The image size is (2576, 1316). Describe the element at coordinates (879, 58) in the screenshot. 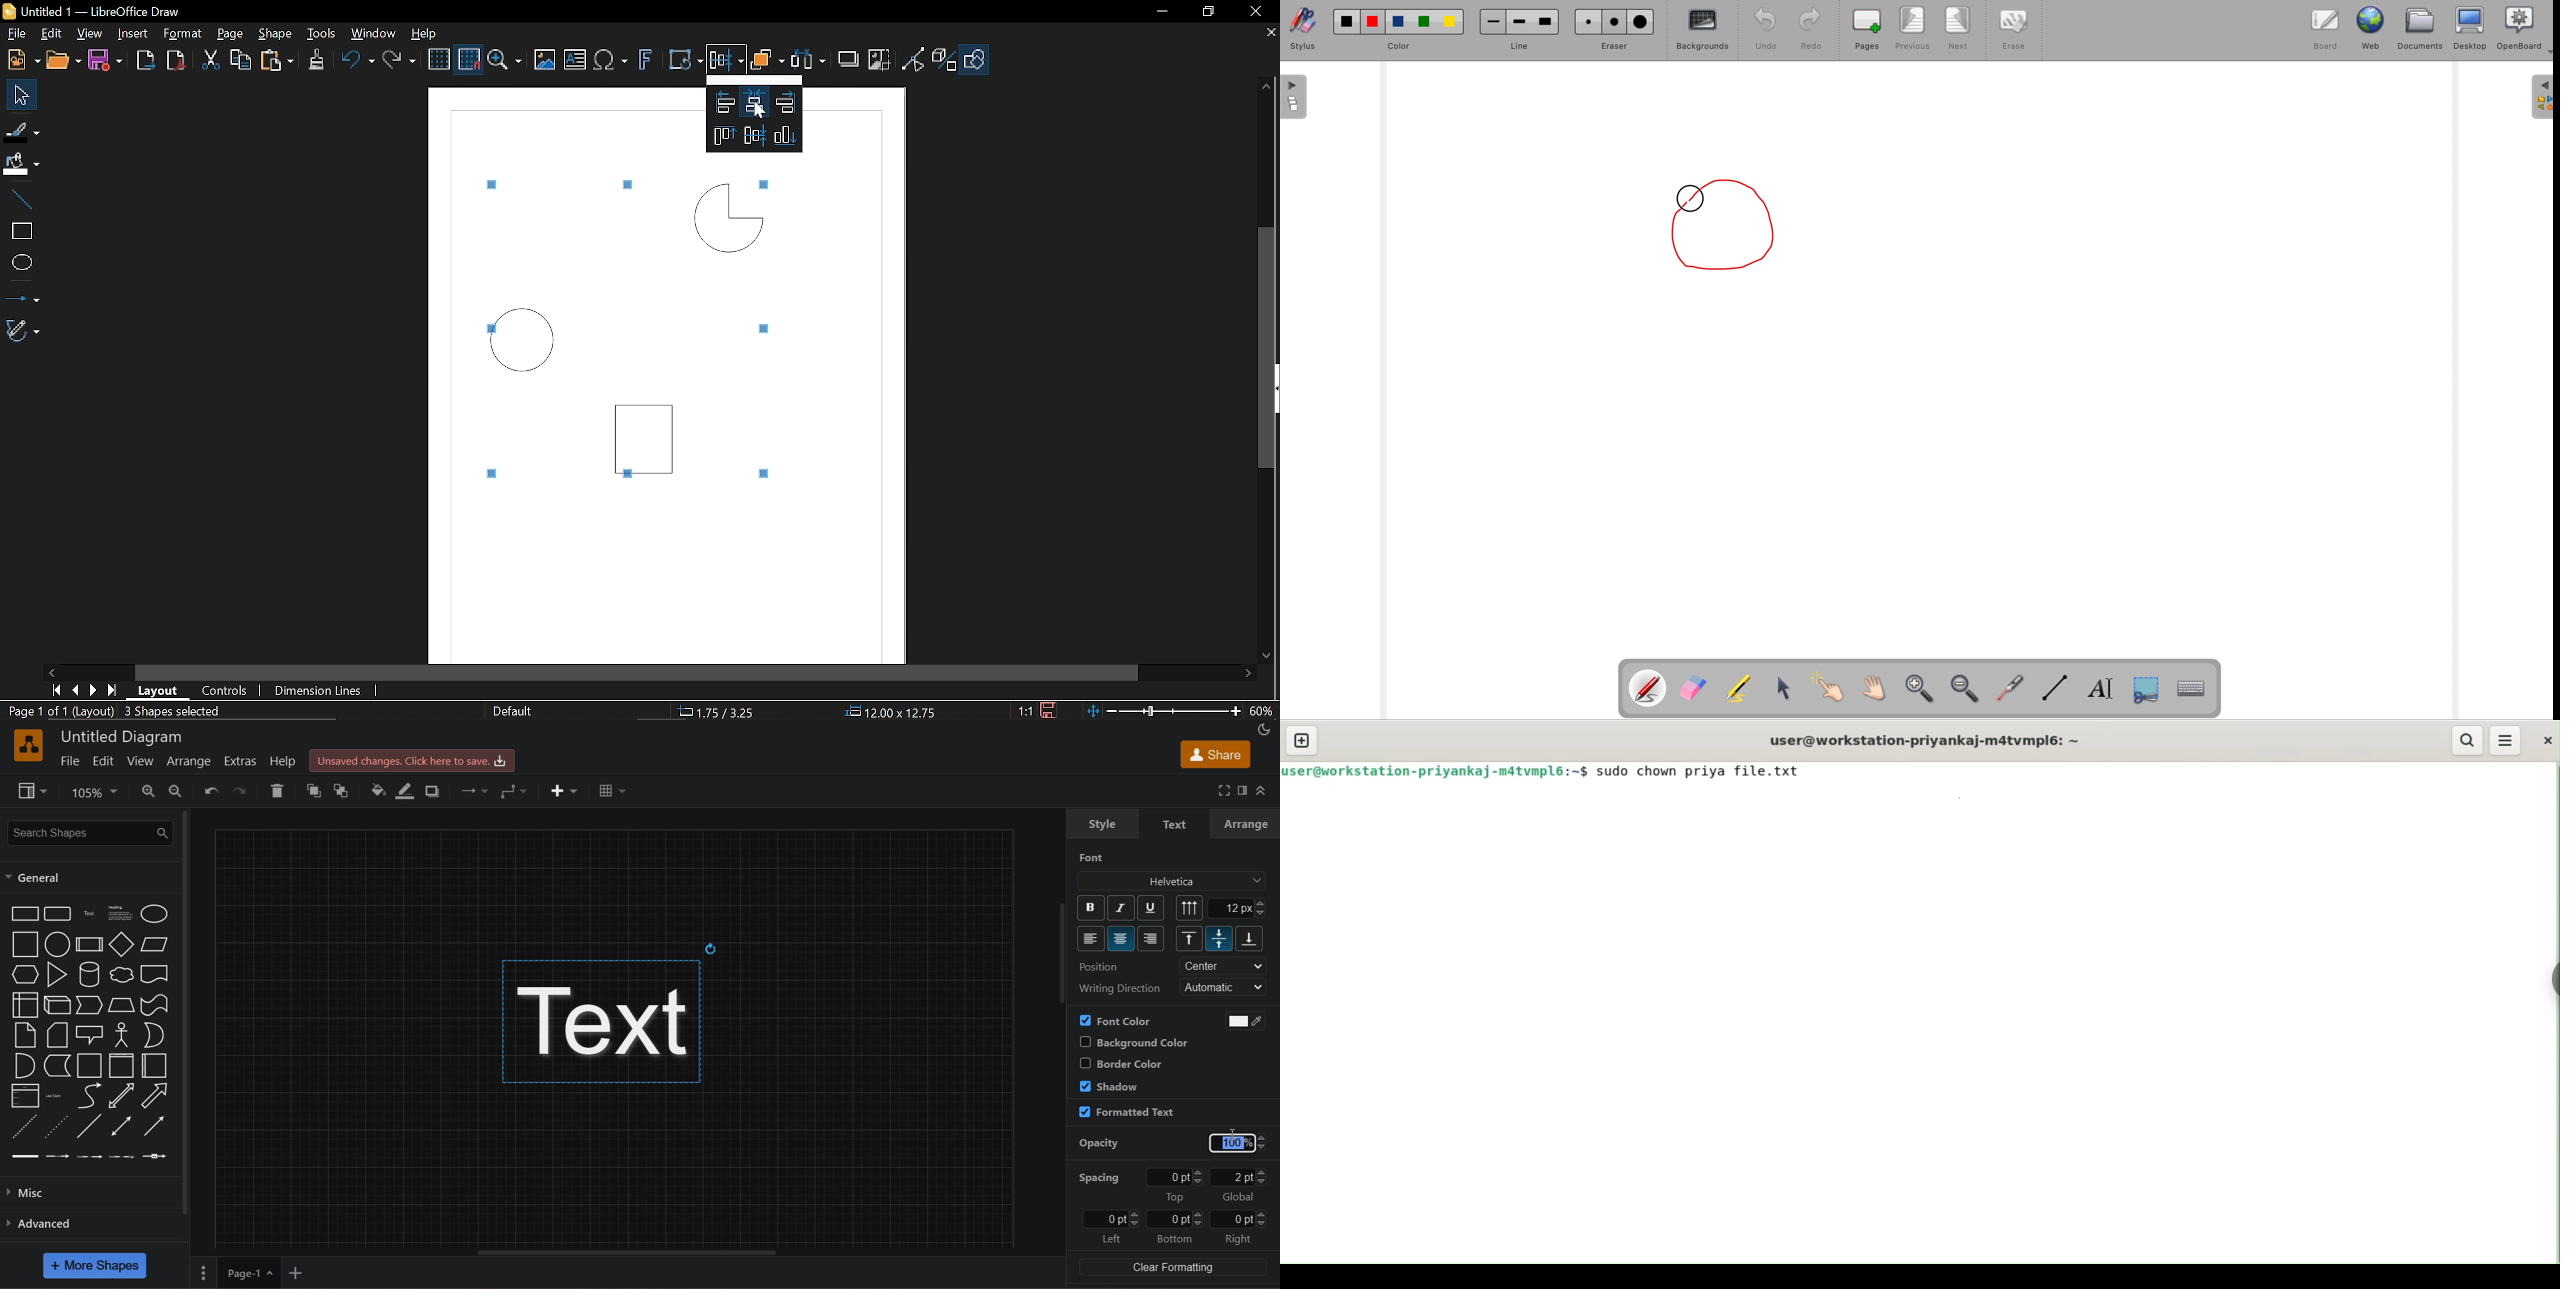

I see `Crop` at that location.